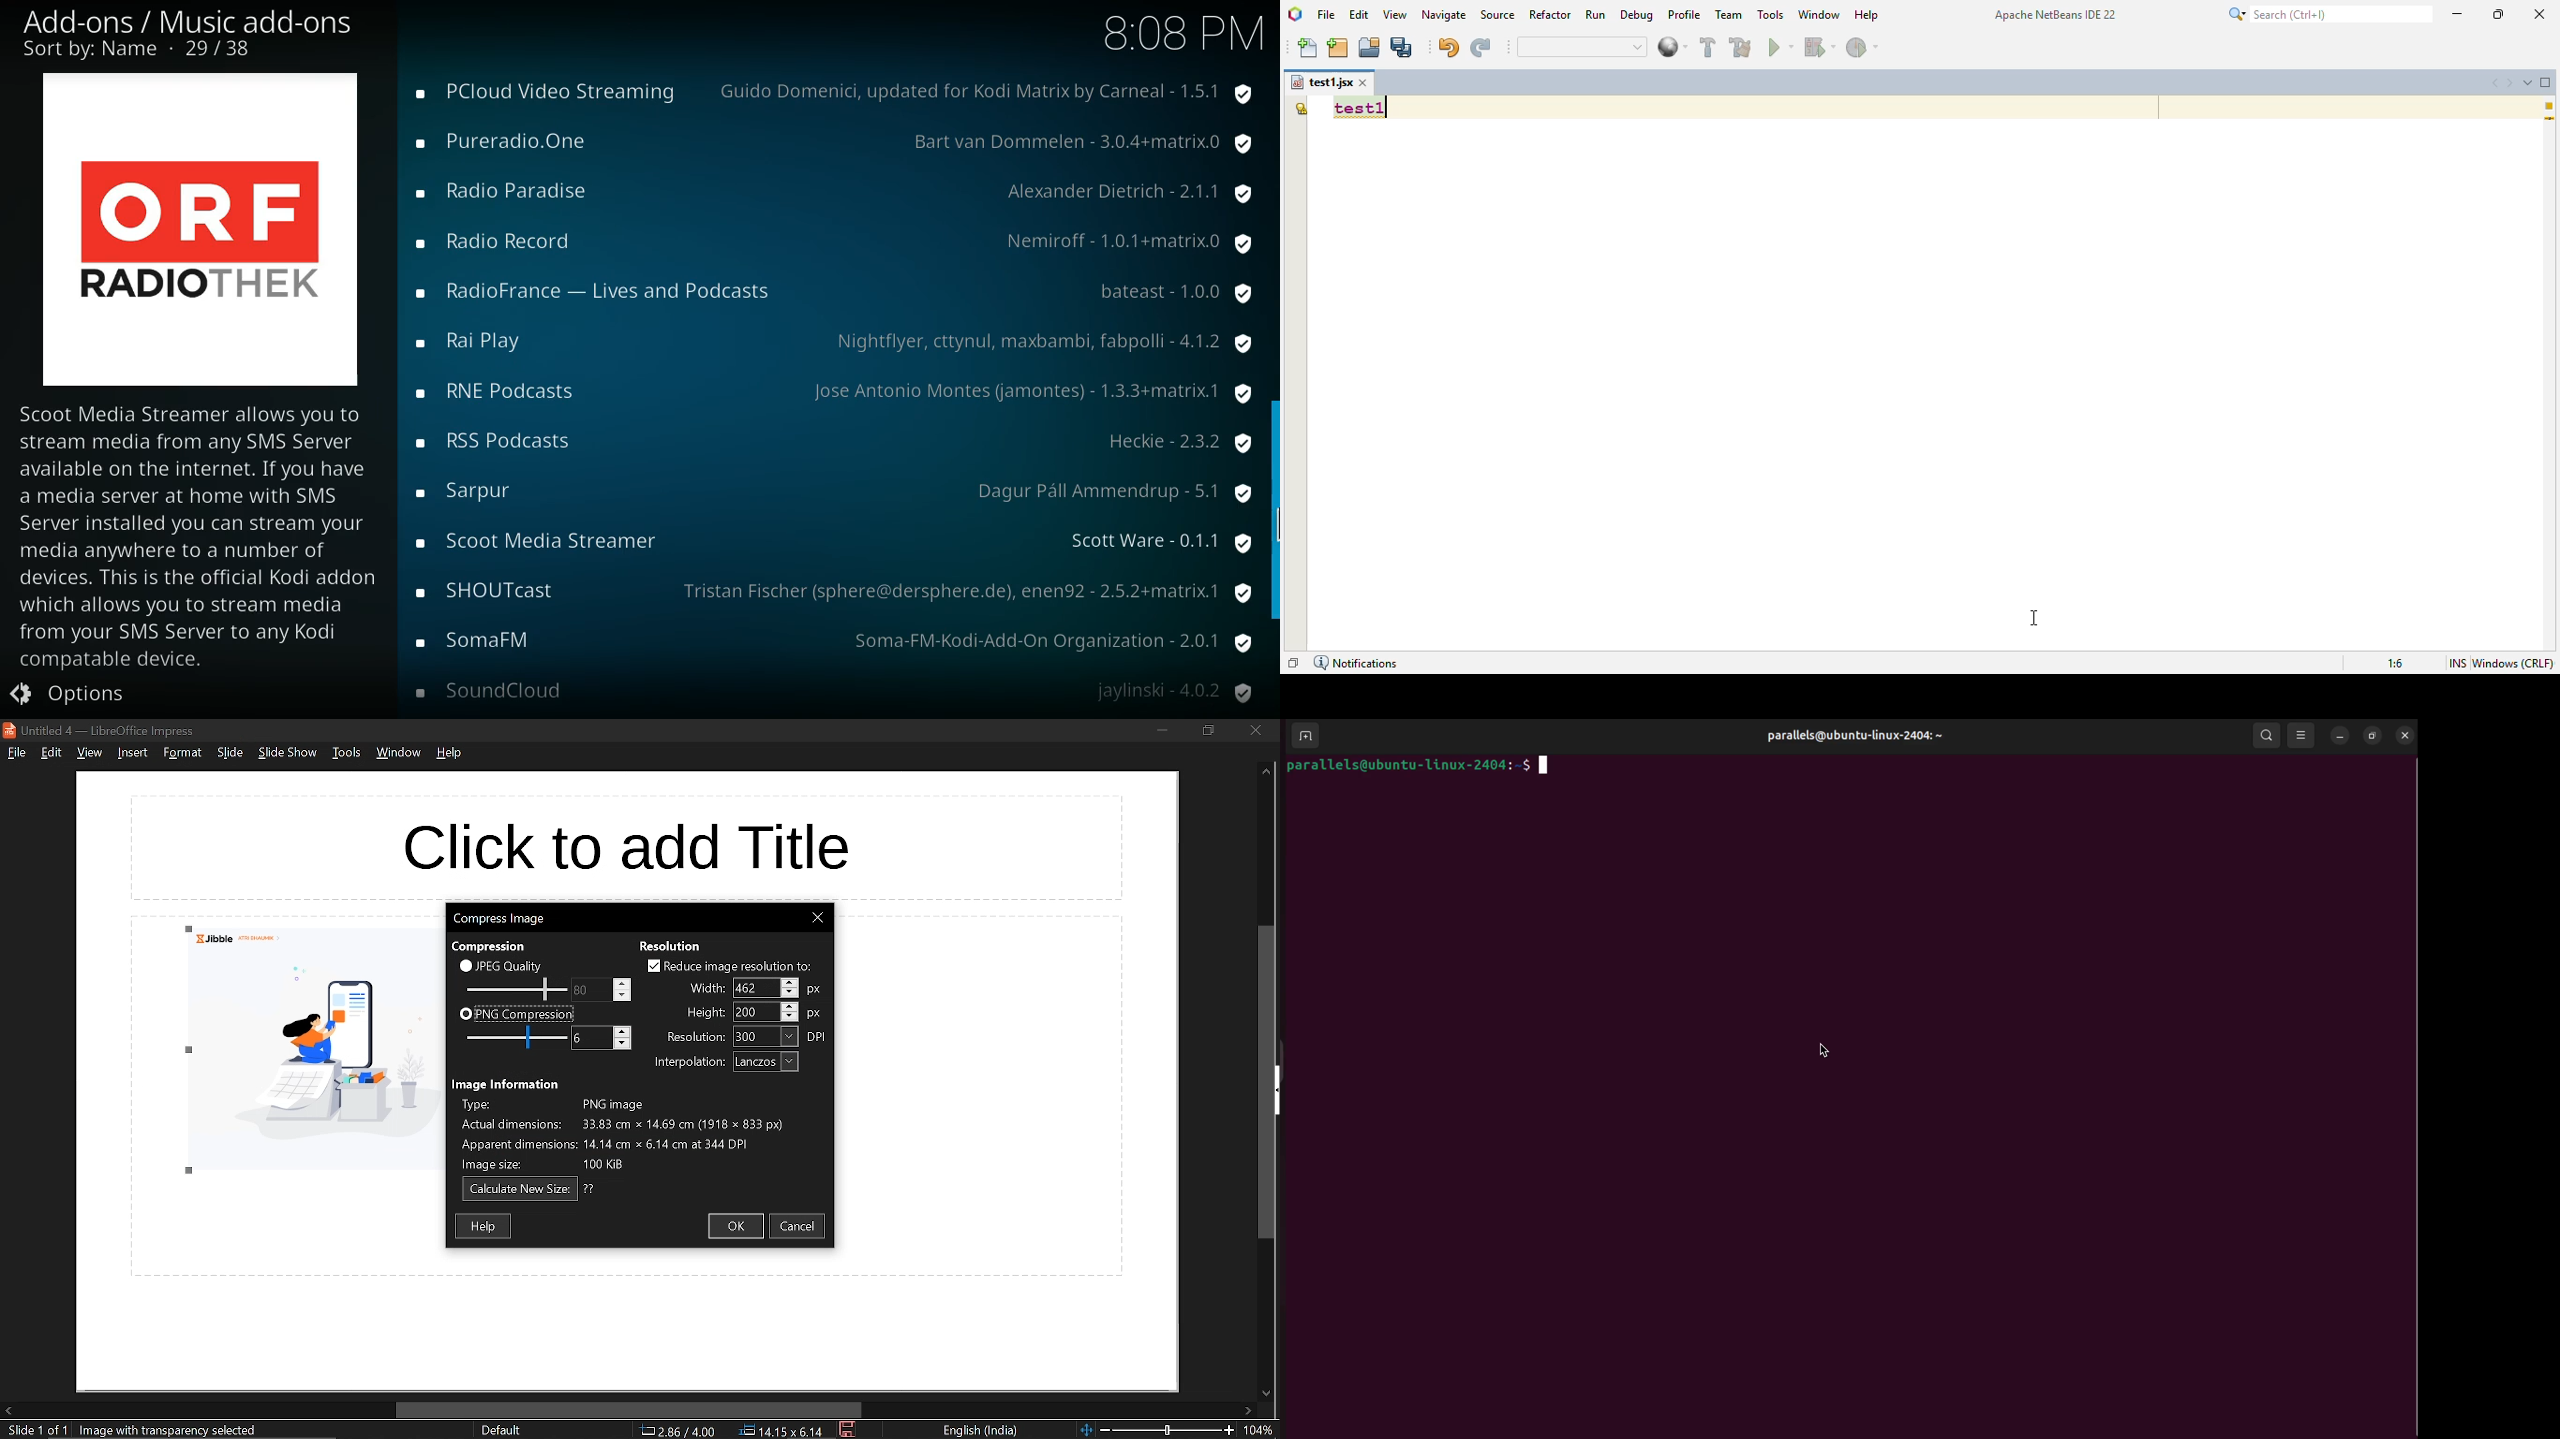  Describe the element at coordinates (1169, 440) in the screenshot. I see `provider` at that location.